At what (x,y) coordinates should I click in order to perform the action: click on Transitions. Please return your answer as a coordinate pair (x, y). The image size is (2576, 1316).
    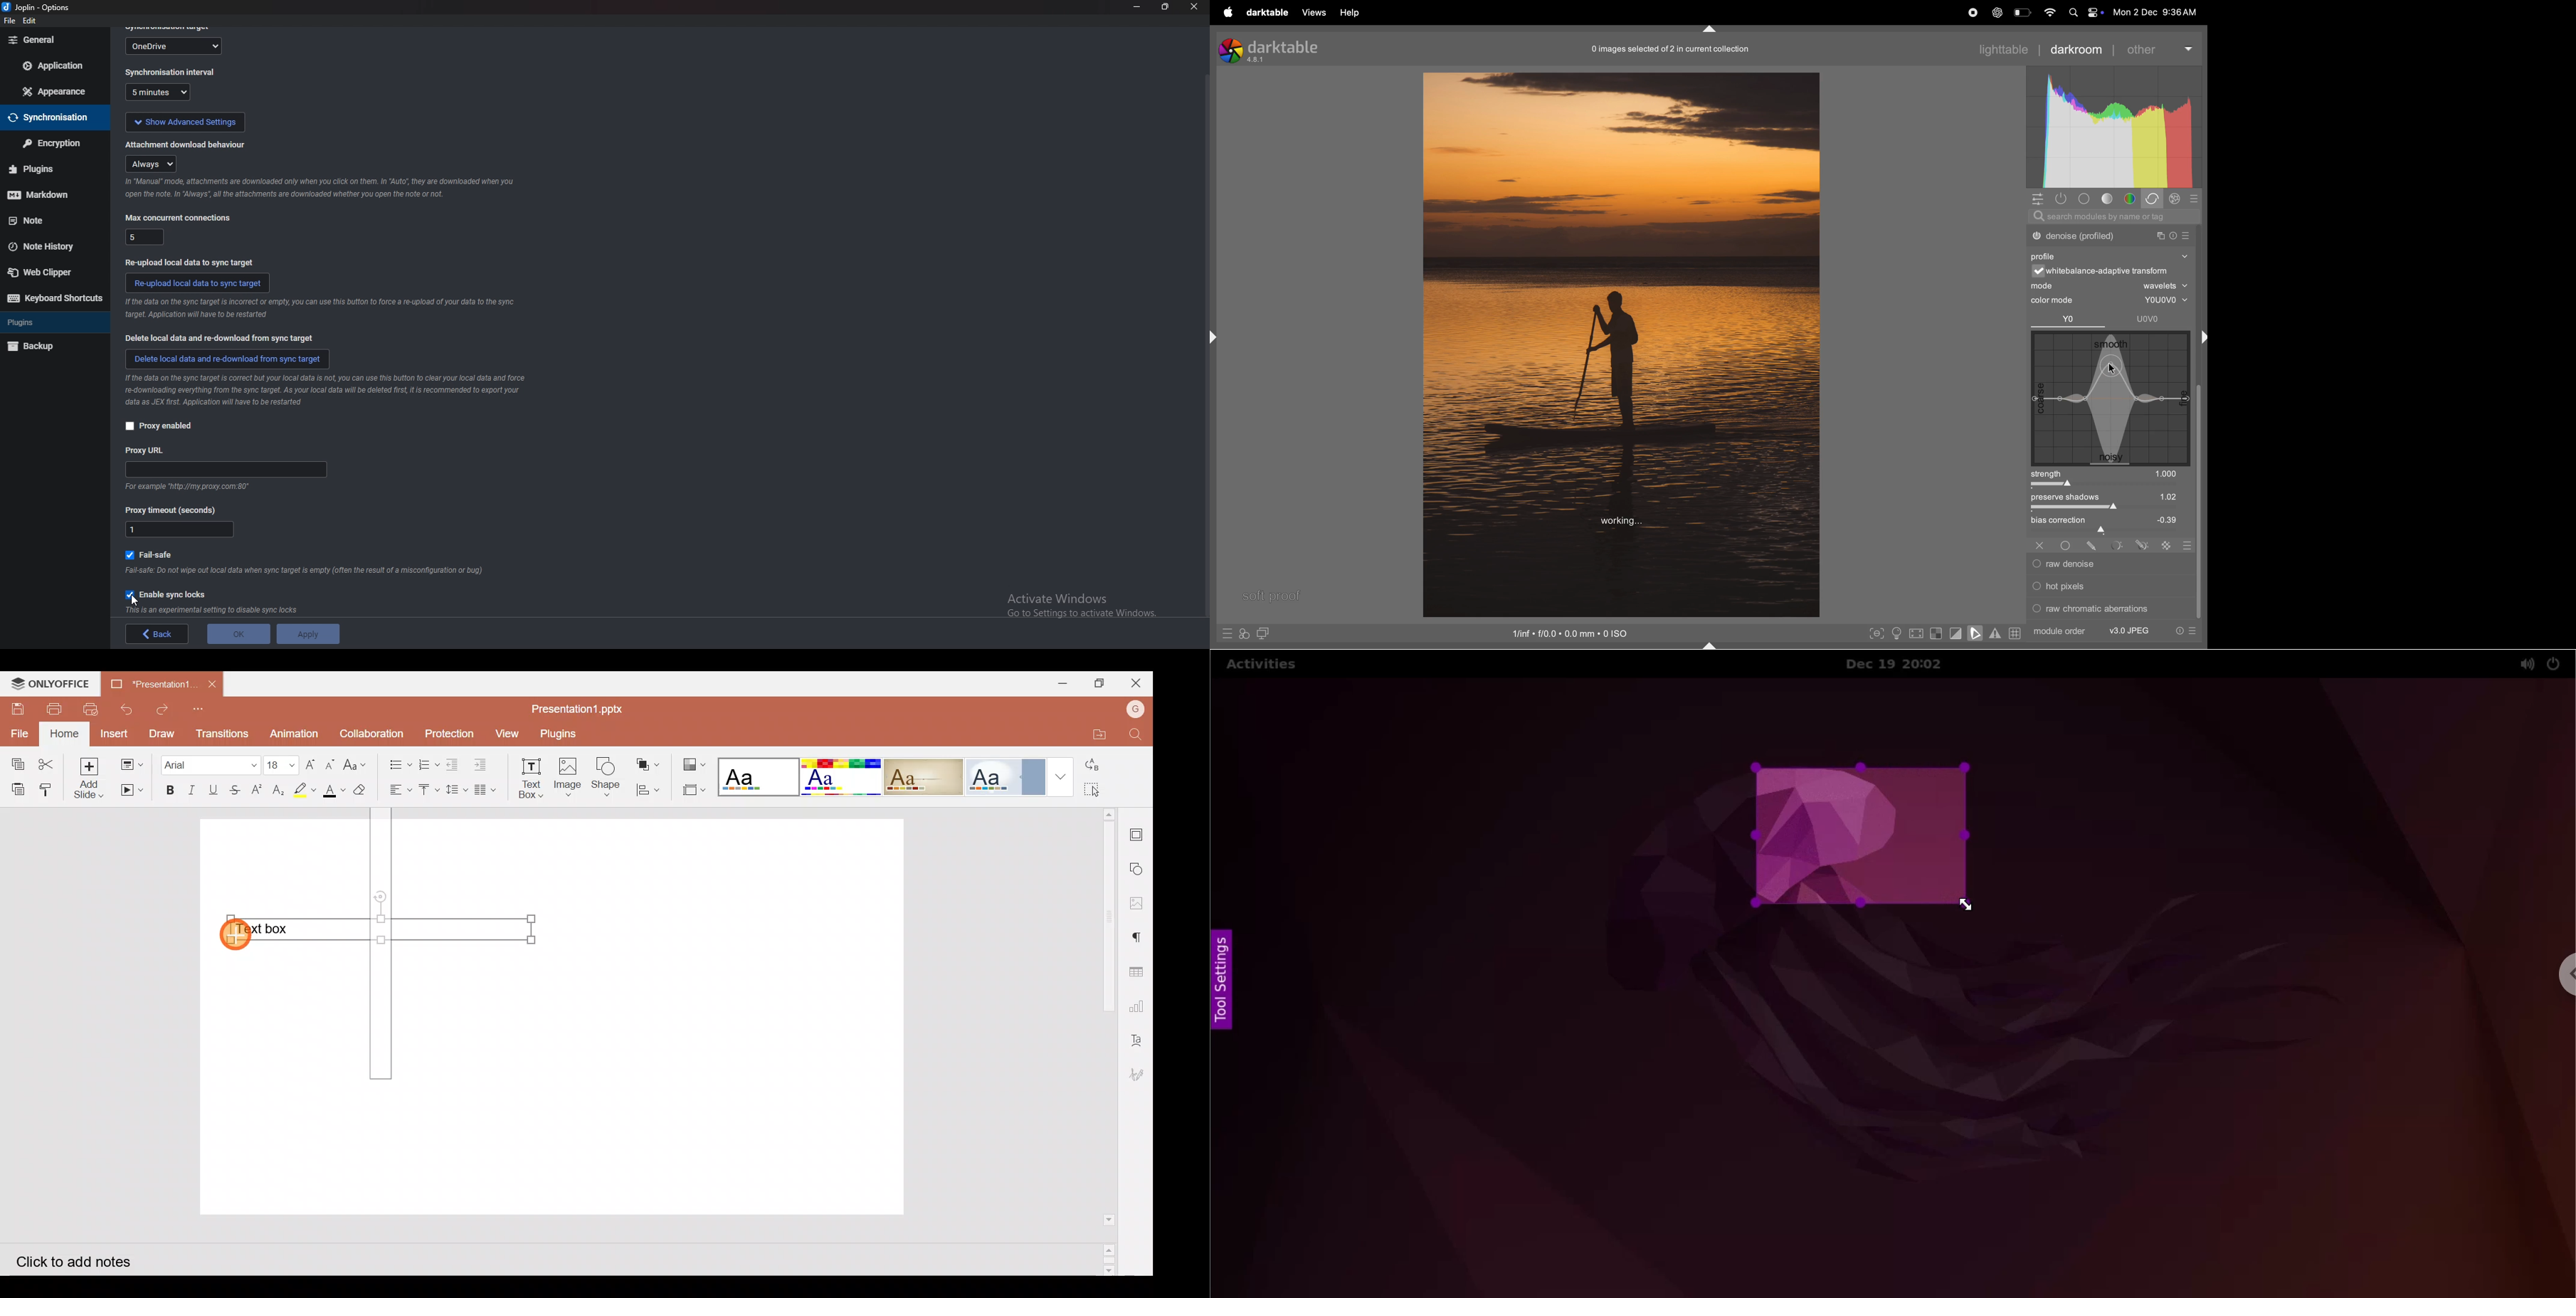
    Looking at the image, I should click on (221, 733).